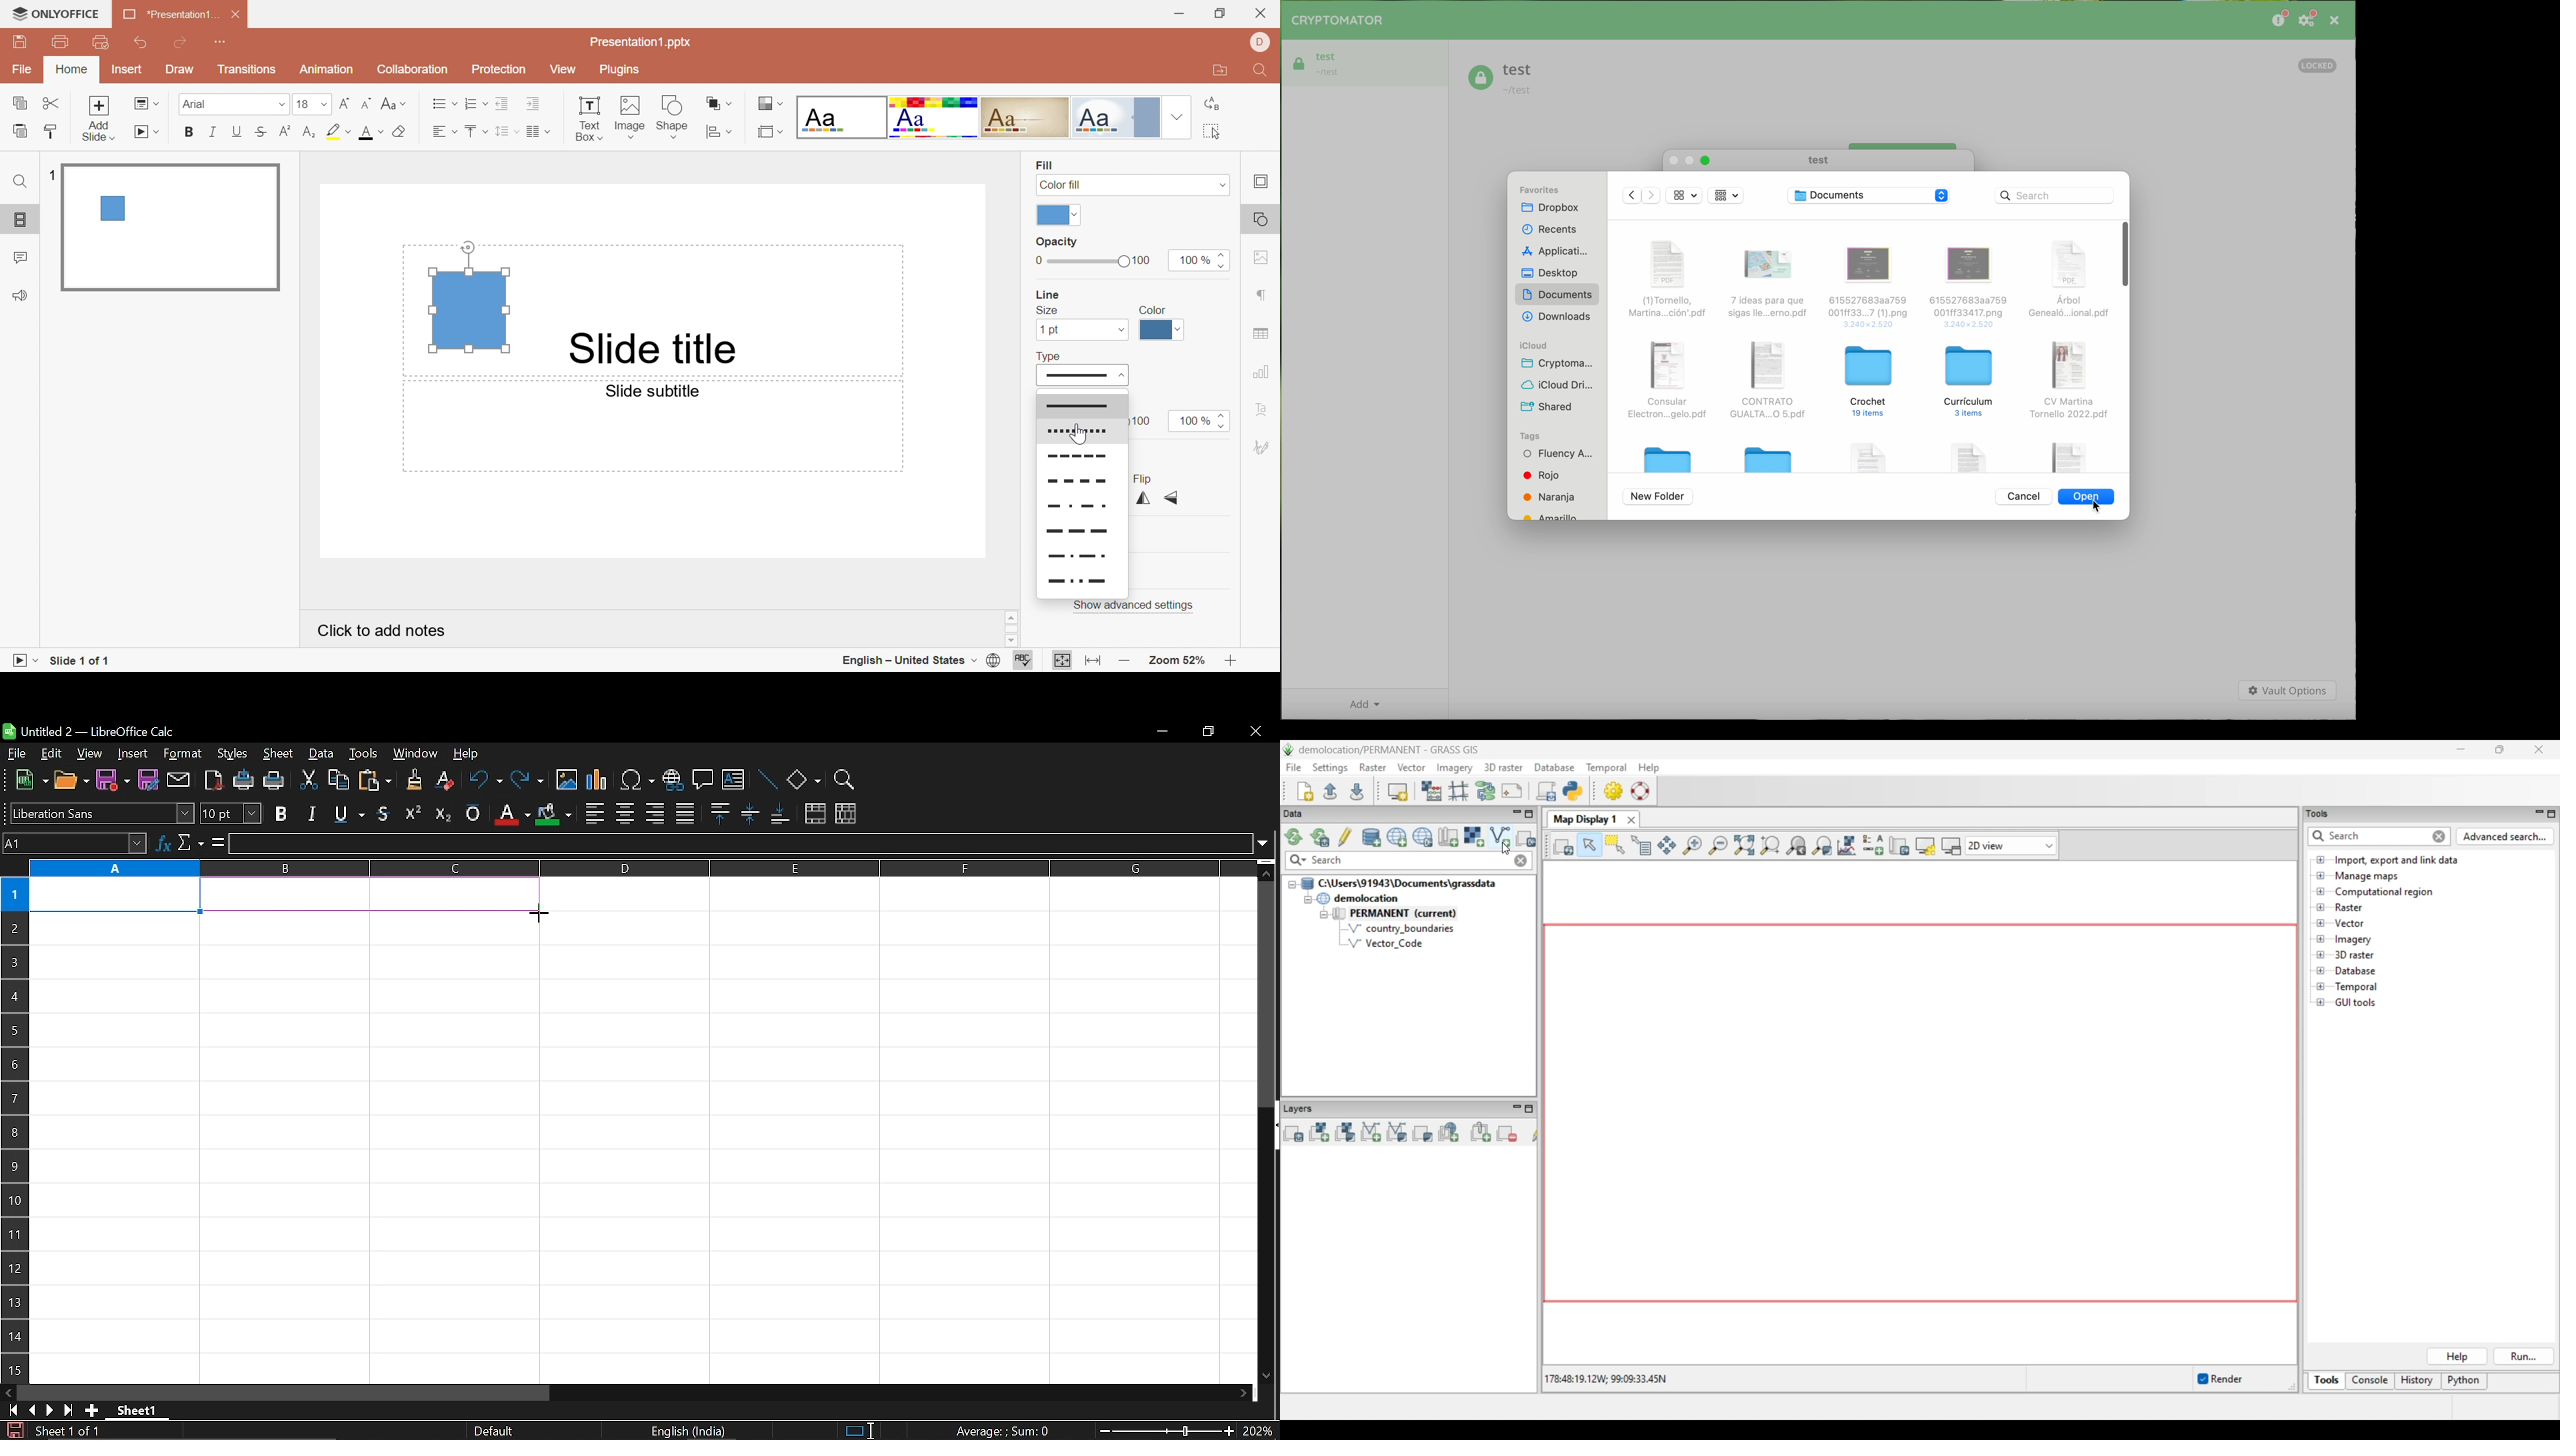 The height and width of the screenshot is (1456, 2576). What do you see at coordinates (1257, 732) in the screenshot?
I see `close` at bounding box center [1257, 732].